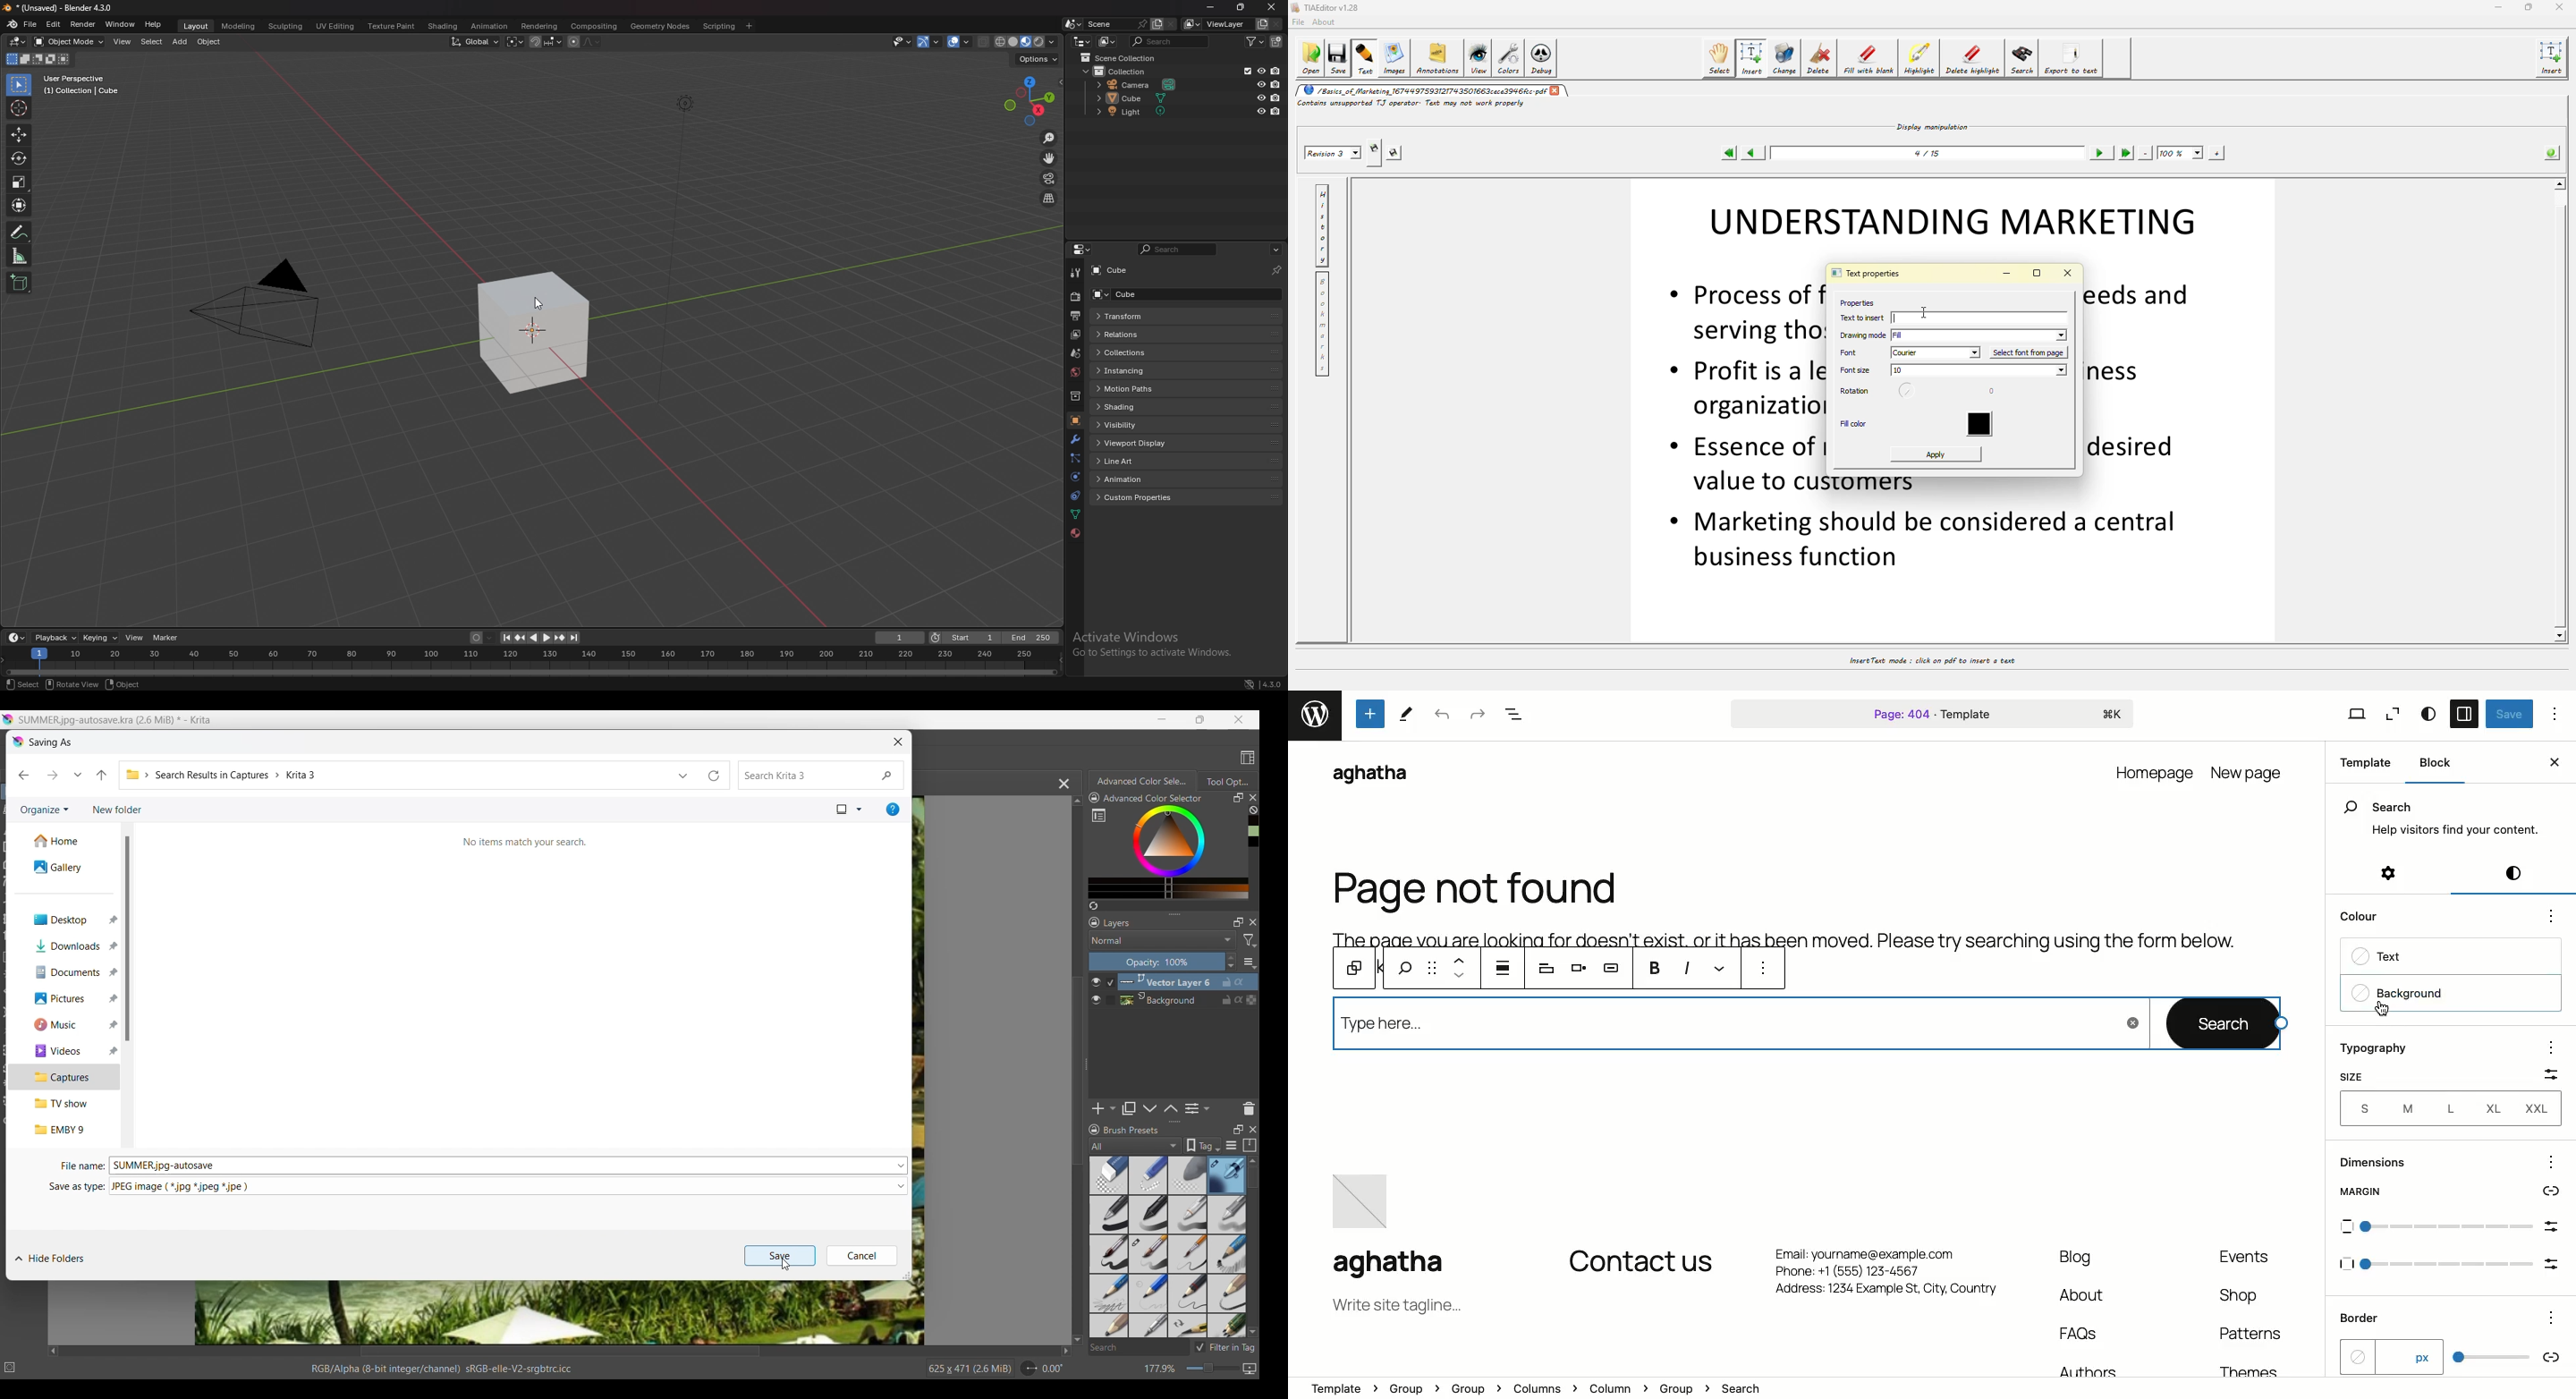 The width and height of the screenshot is (2576, 1400). Describe the element at coordinates (1767, 970) in the screenshot. I see `More` at that location.